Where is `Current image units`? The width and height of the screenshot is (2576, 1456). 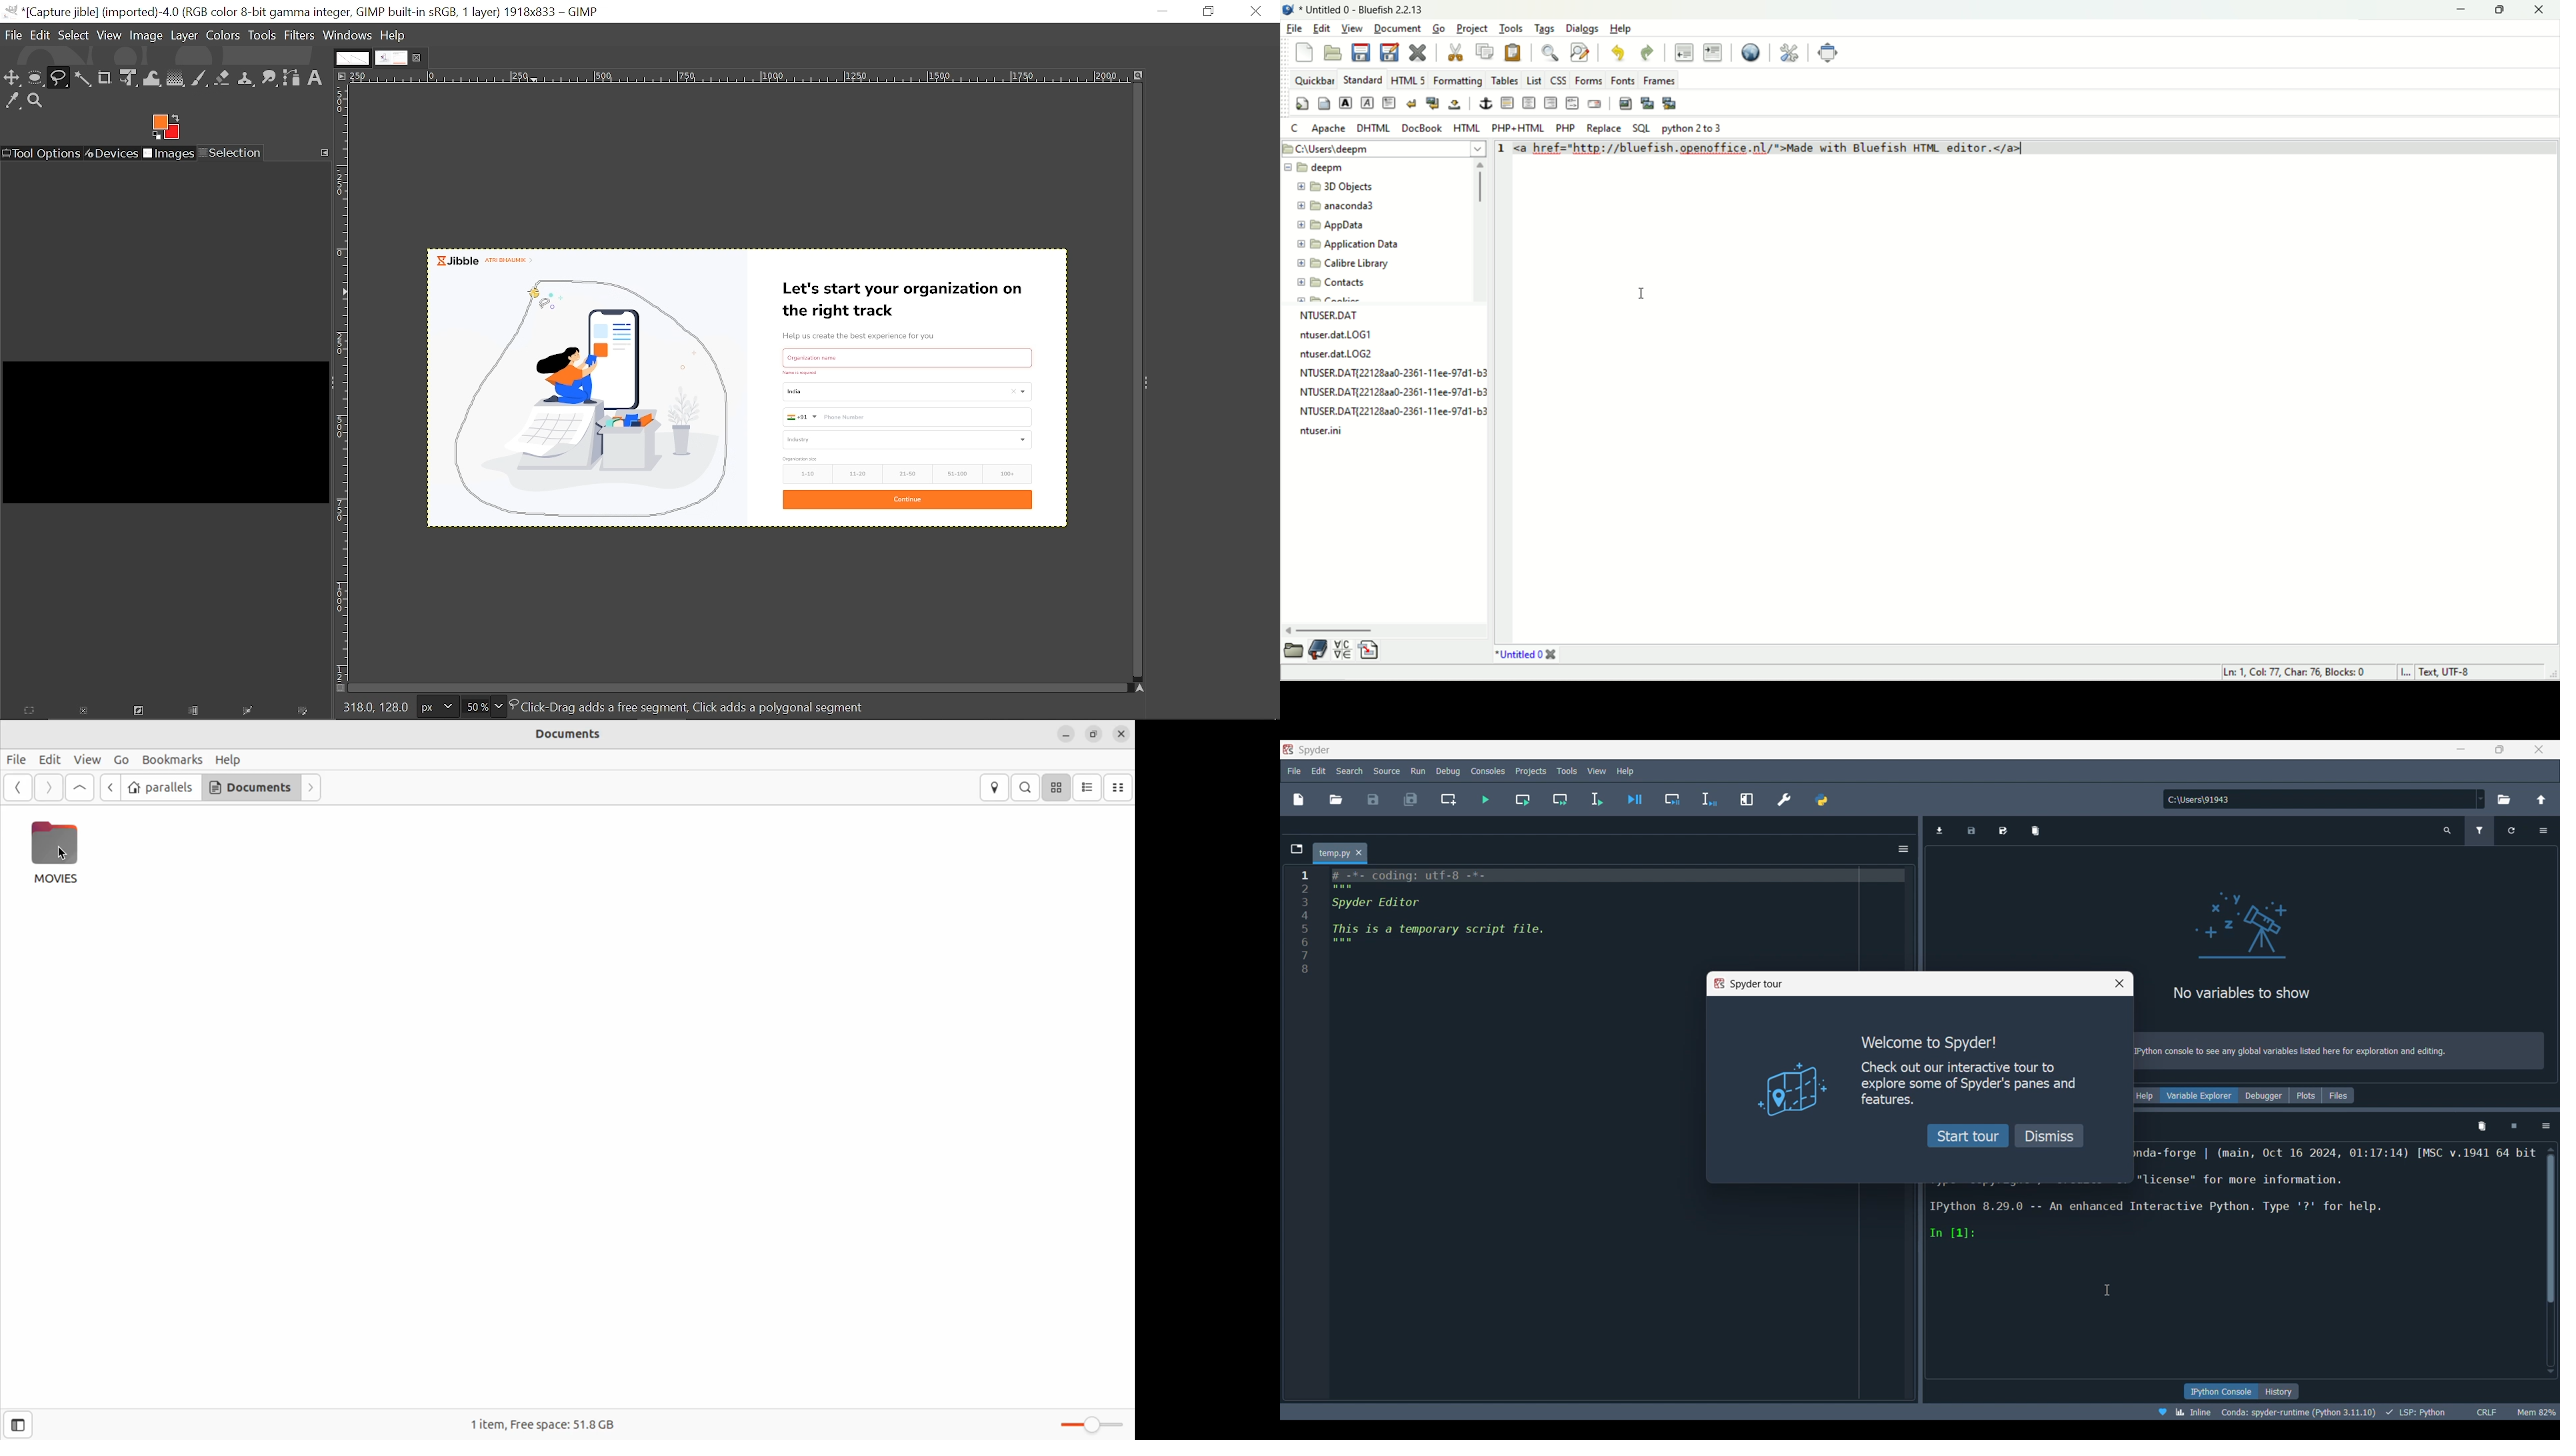 Current image units is located at coordinates (436, 707).